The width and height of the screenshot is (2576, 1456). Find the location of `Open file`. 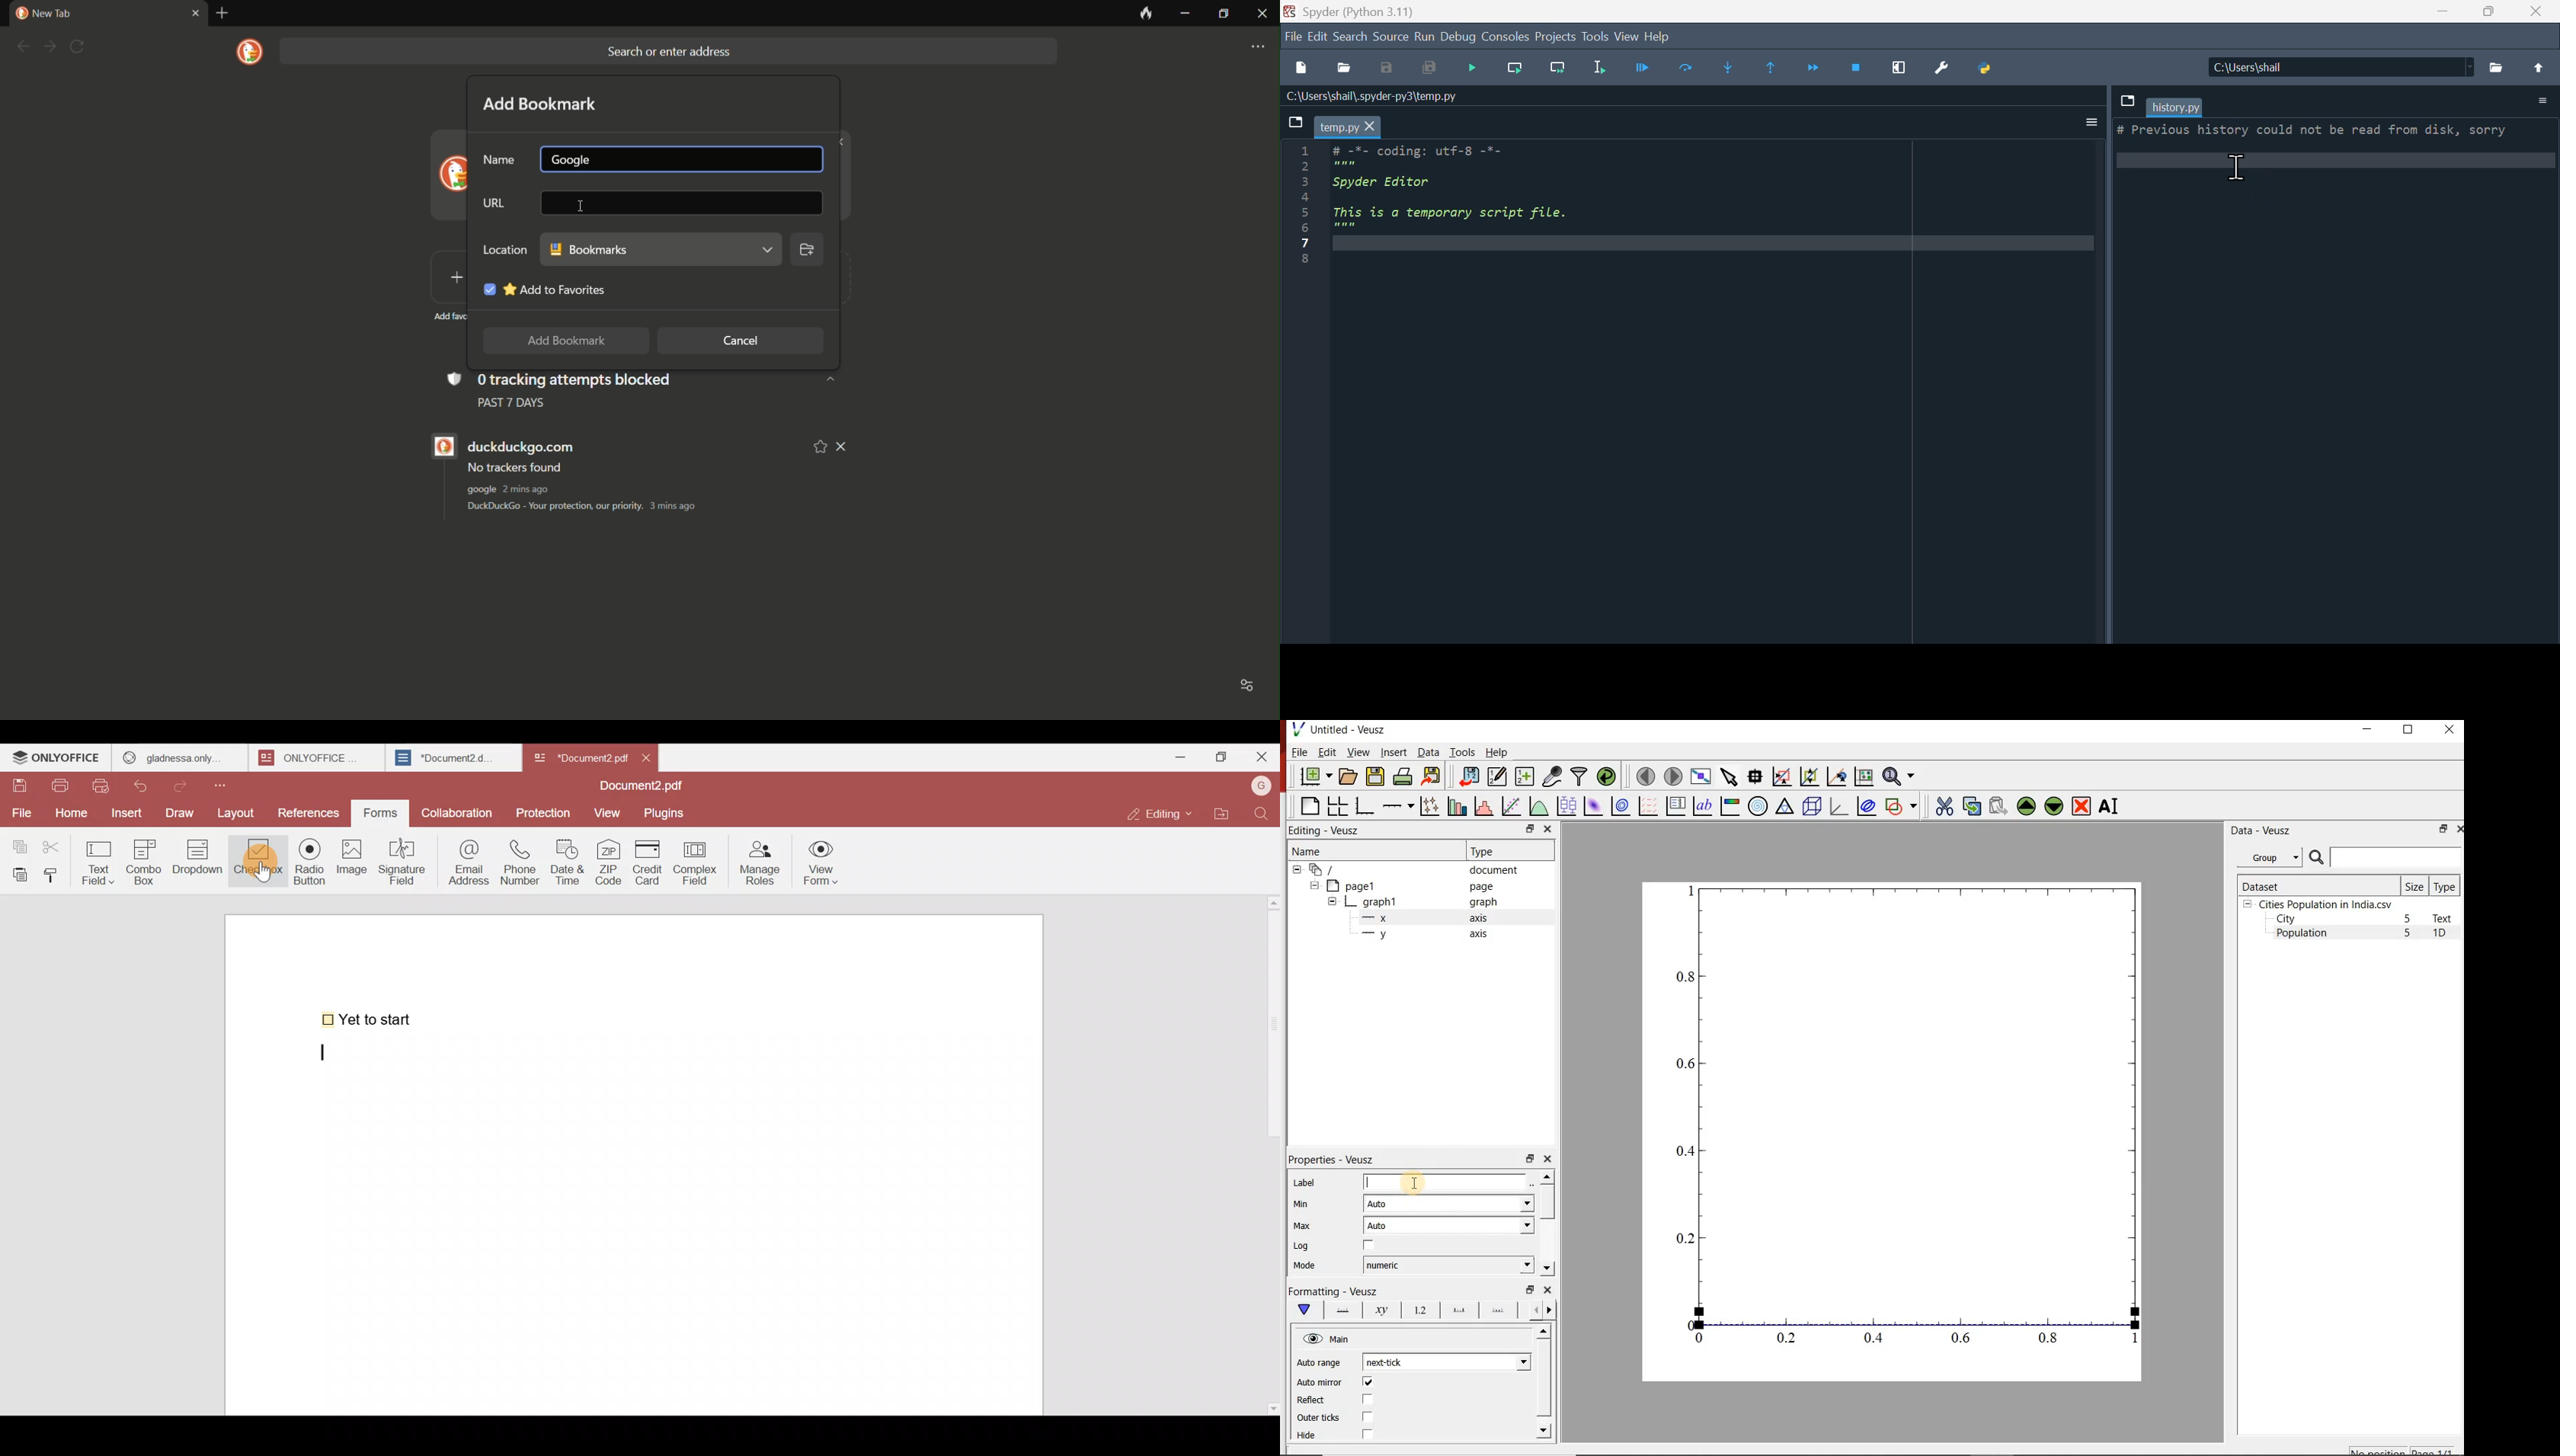

Open file is located at coordinates (1346, 69).